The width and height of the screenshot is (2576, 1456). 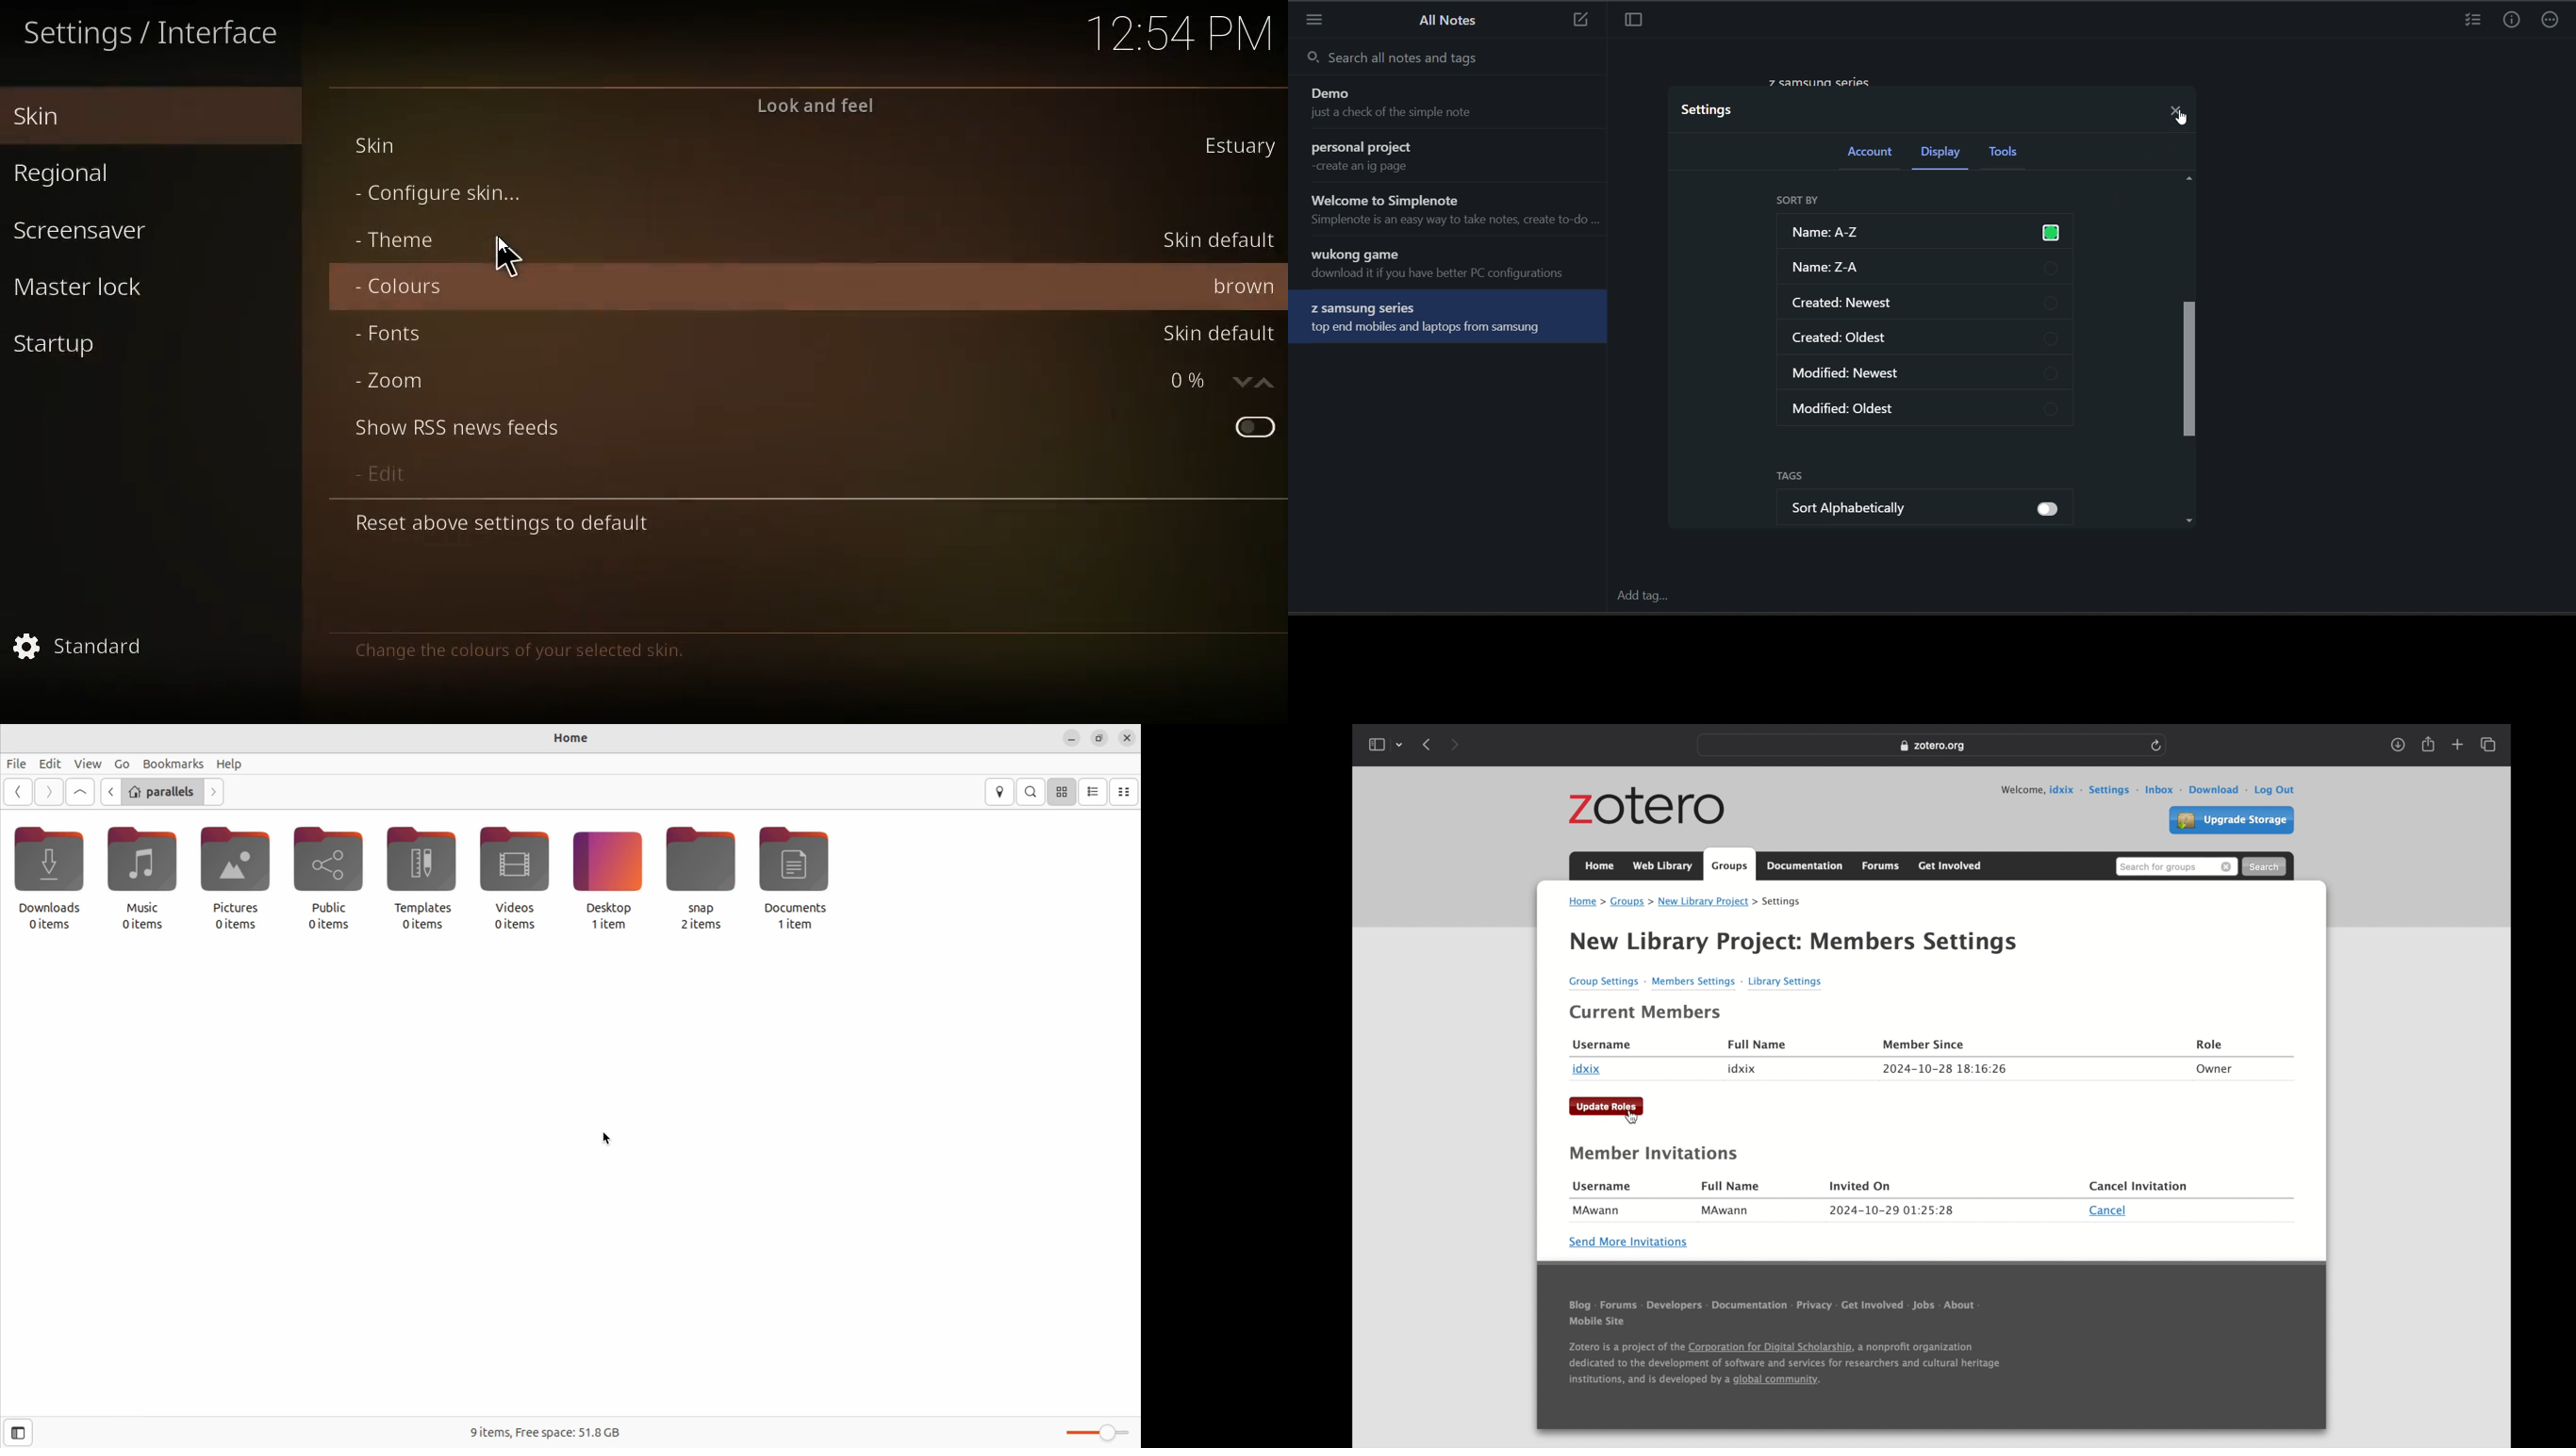 I want to click on Goto first page, so click(x=79, y=793).